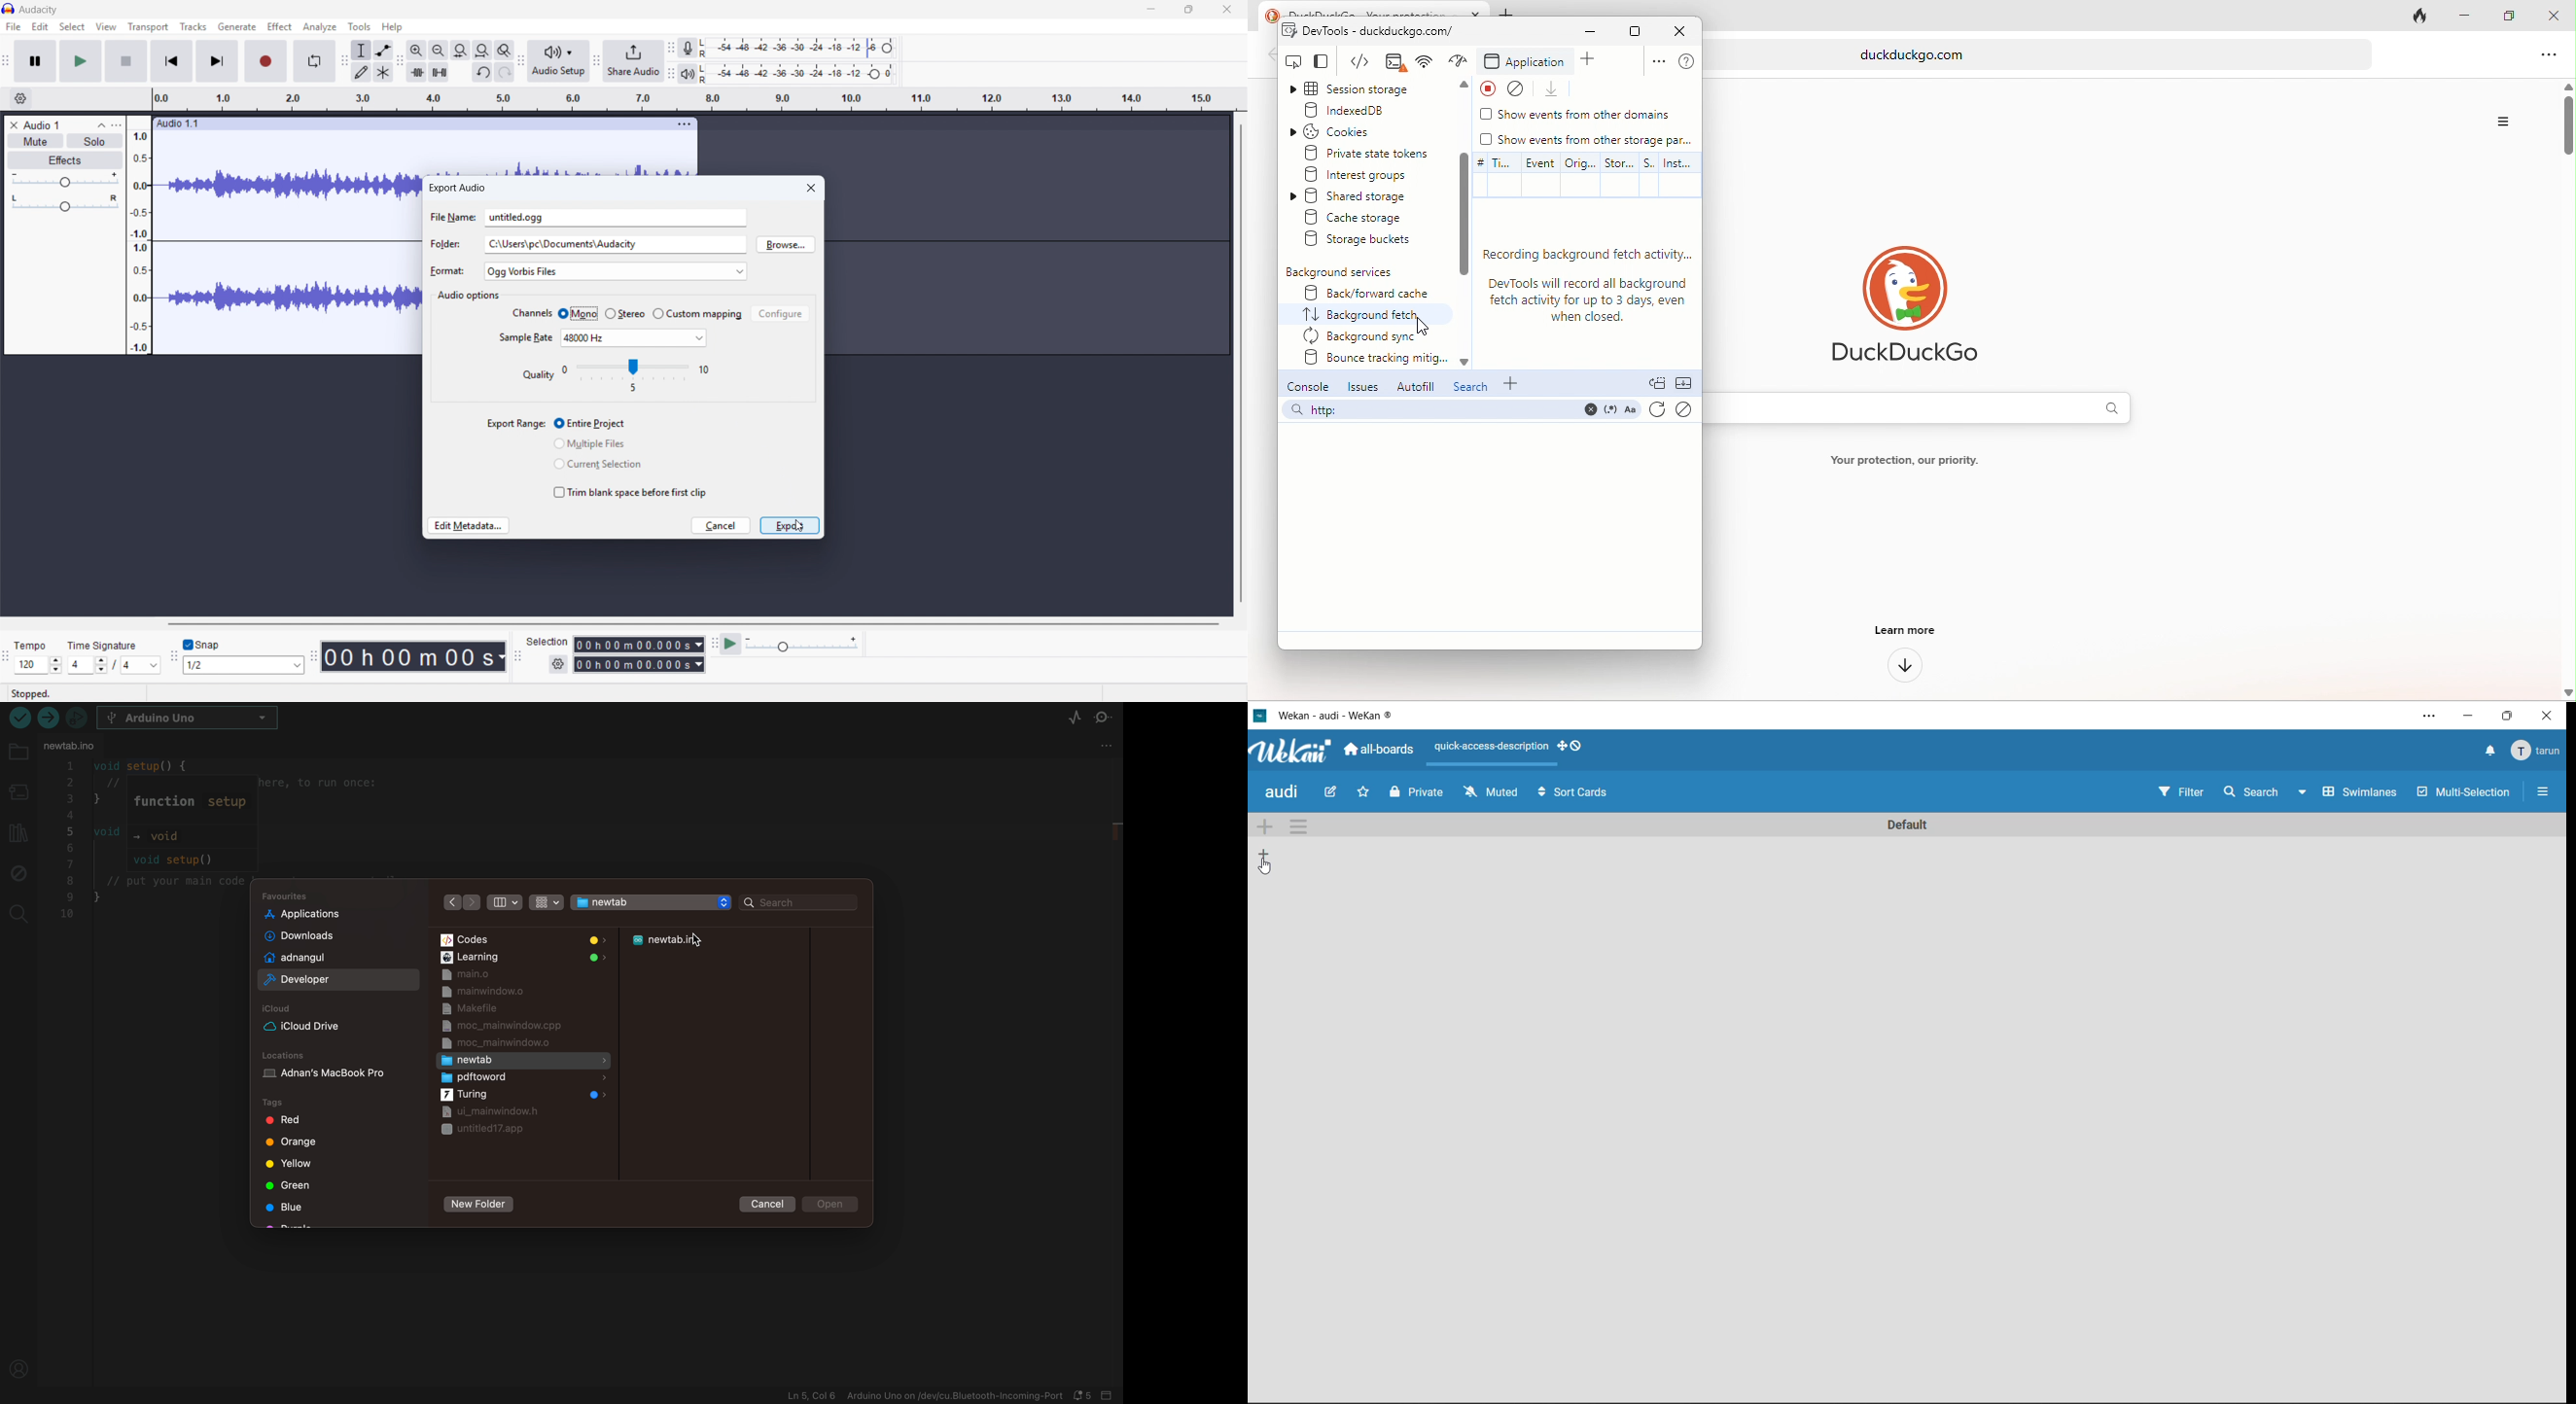 The height and width of the screenshot is (1428, 2576). Describe the element at coordinates (103, 646) in the screenshot. I see `time signature` at that location.